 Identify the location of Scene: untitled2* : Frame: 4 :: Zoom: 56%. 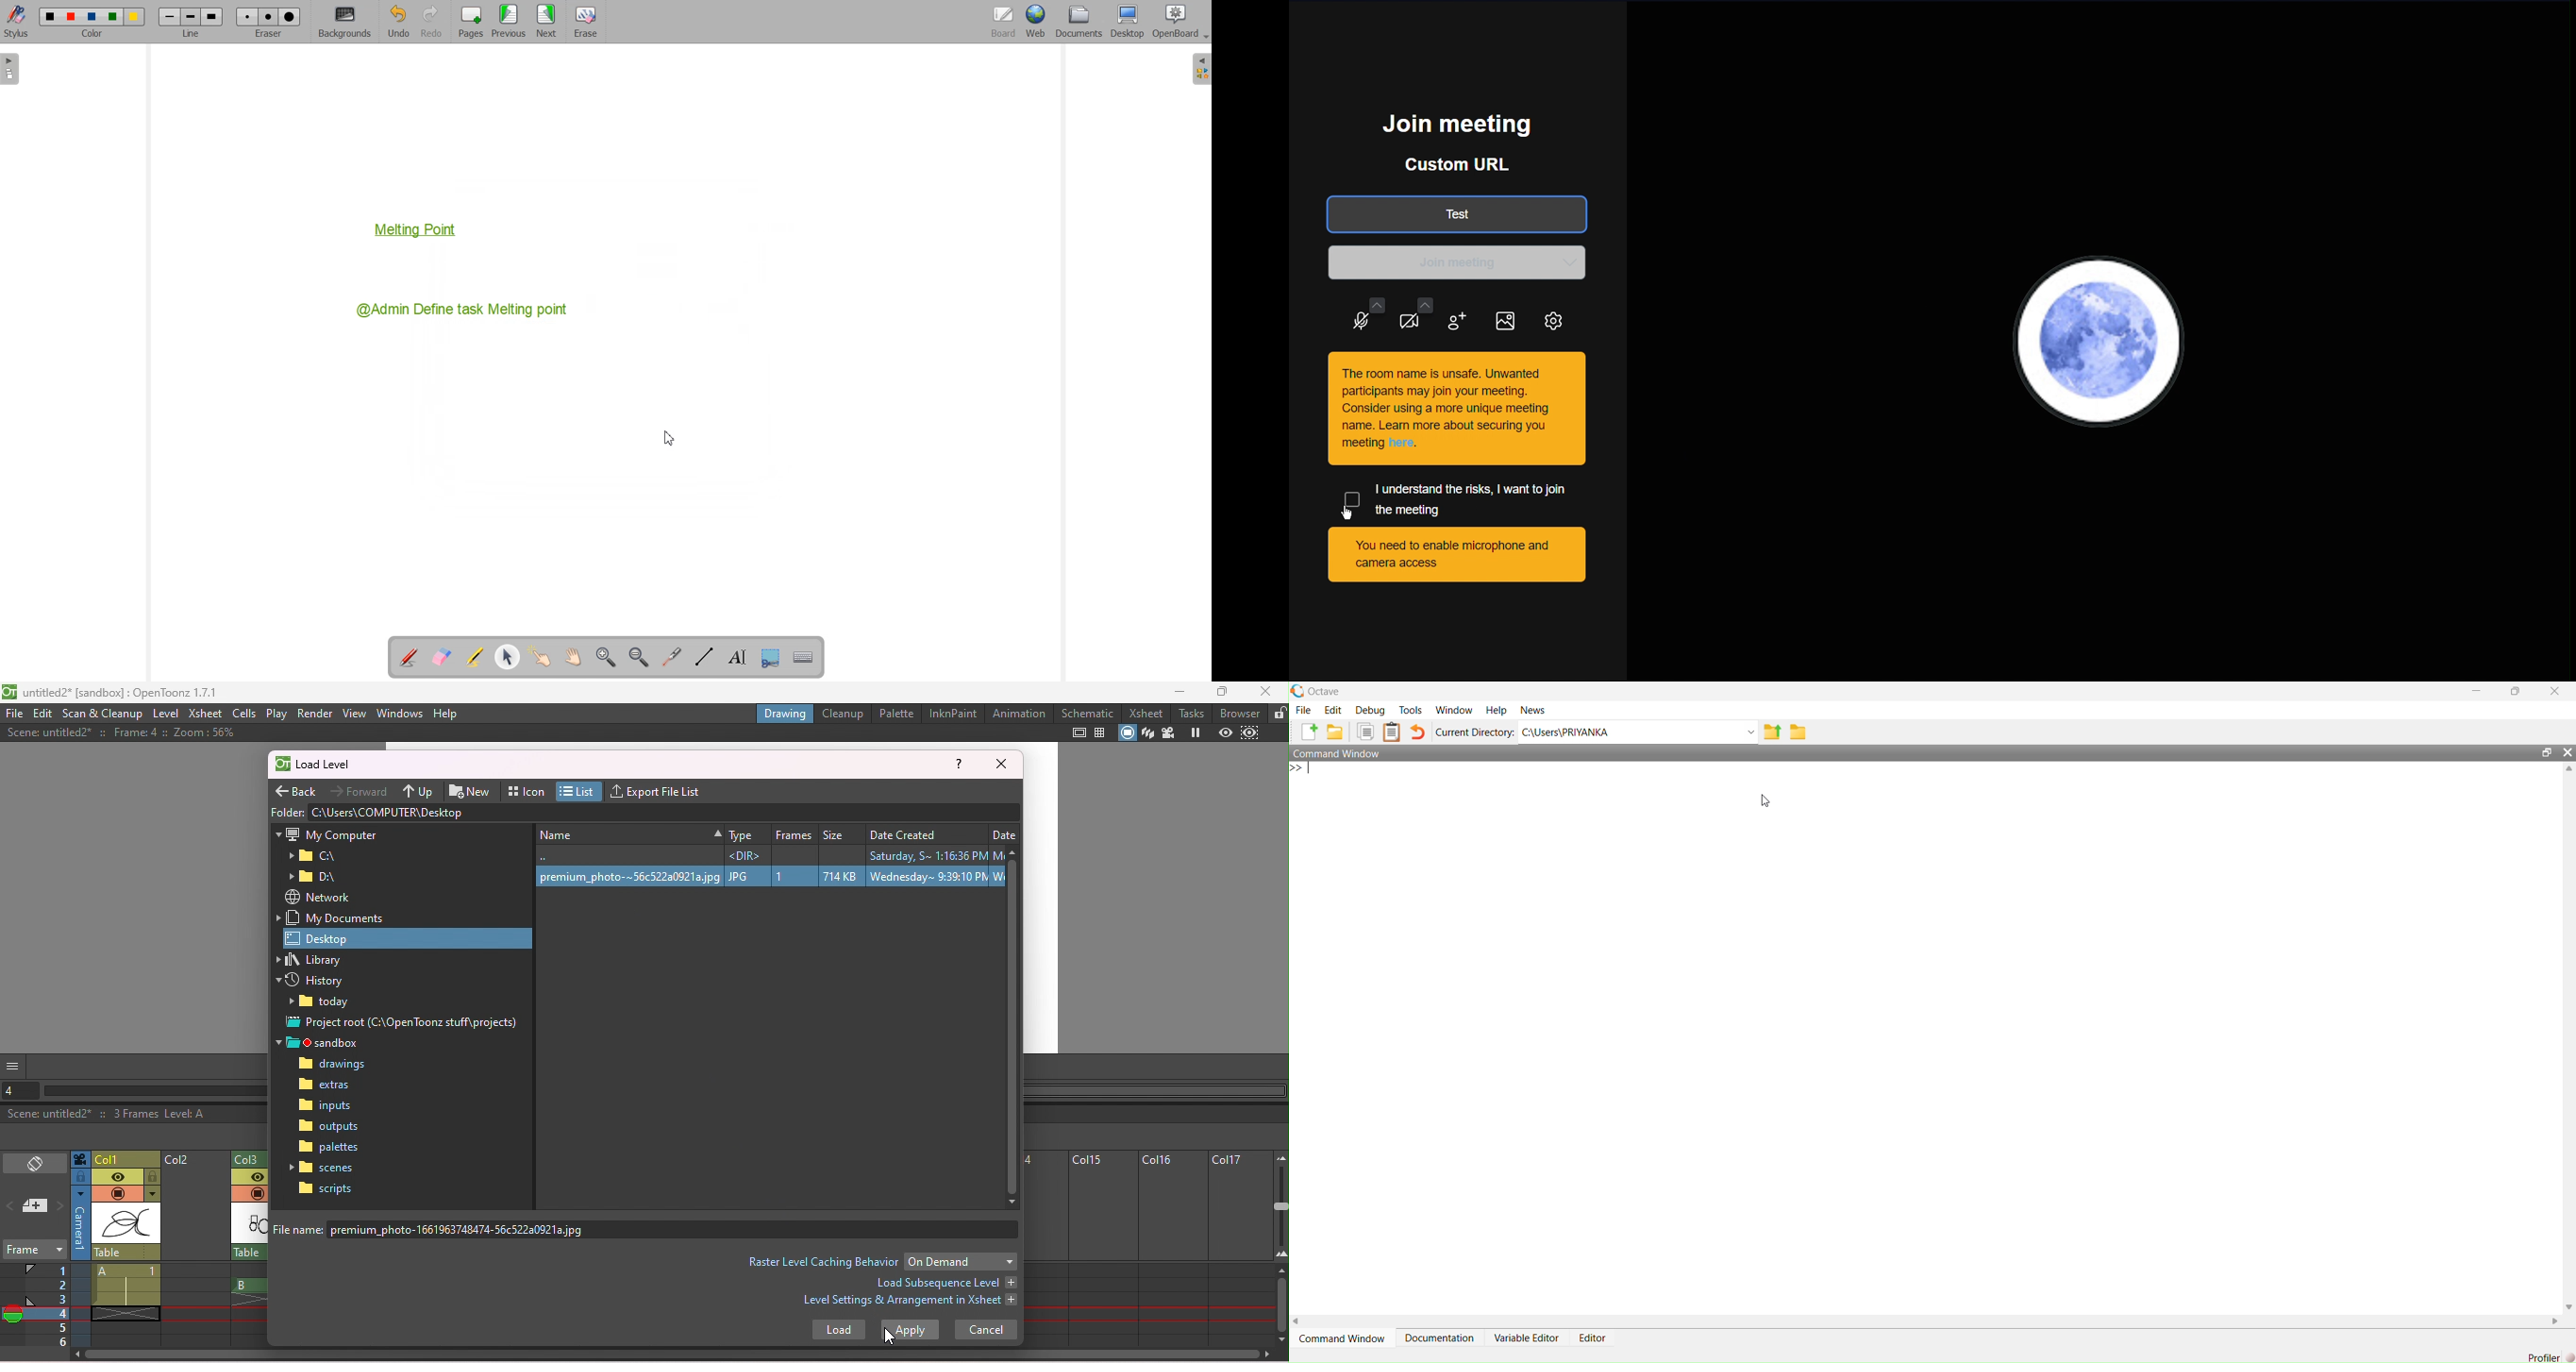
(120, 732).